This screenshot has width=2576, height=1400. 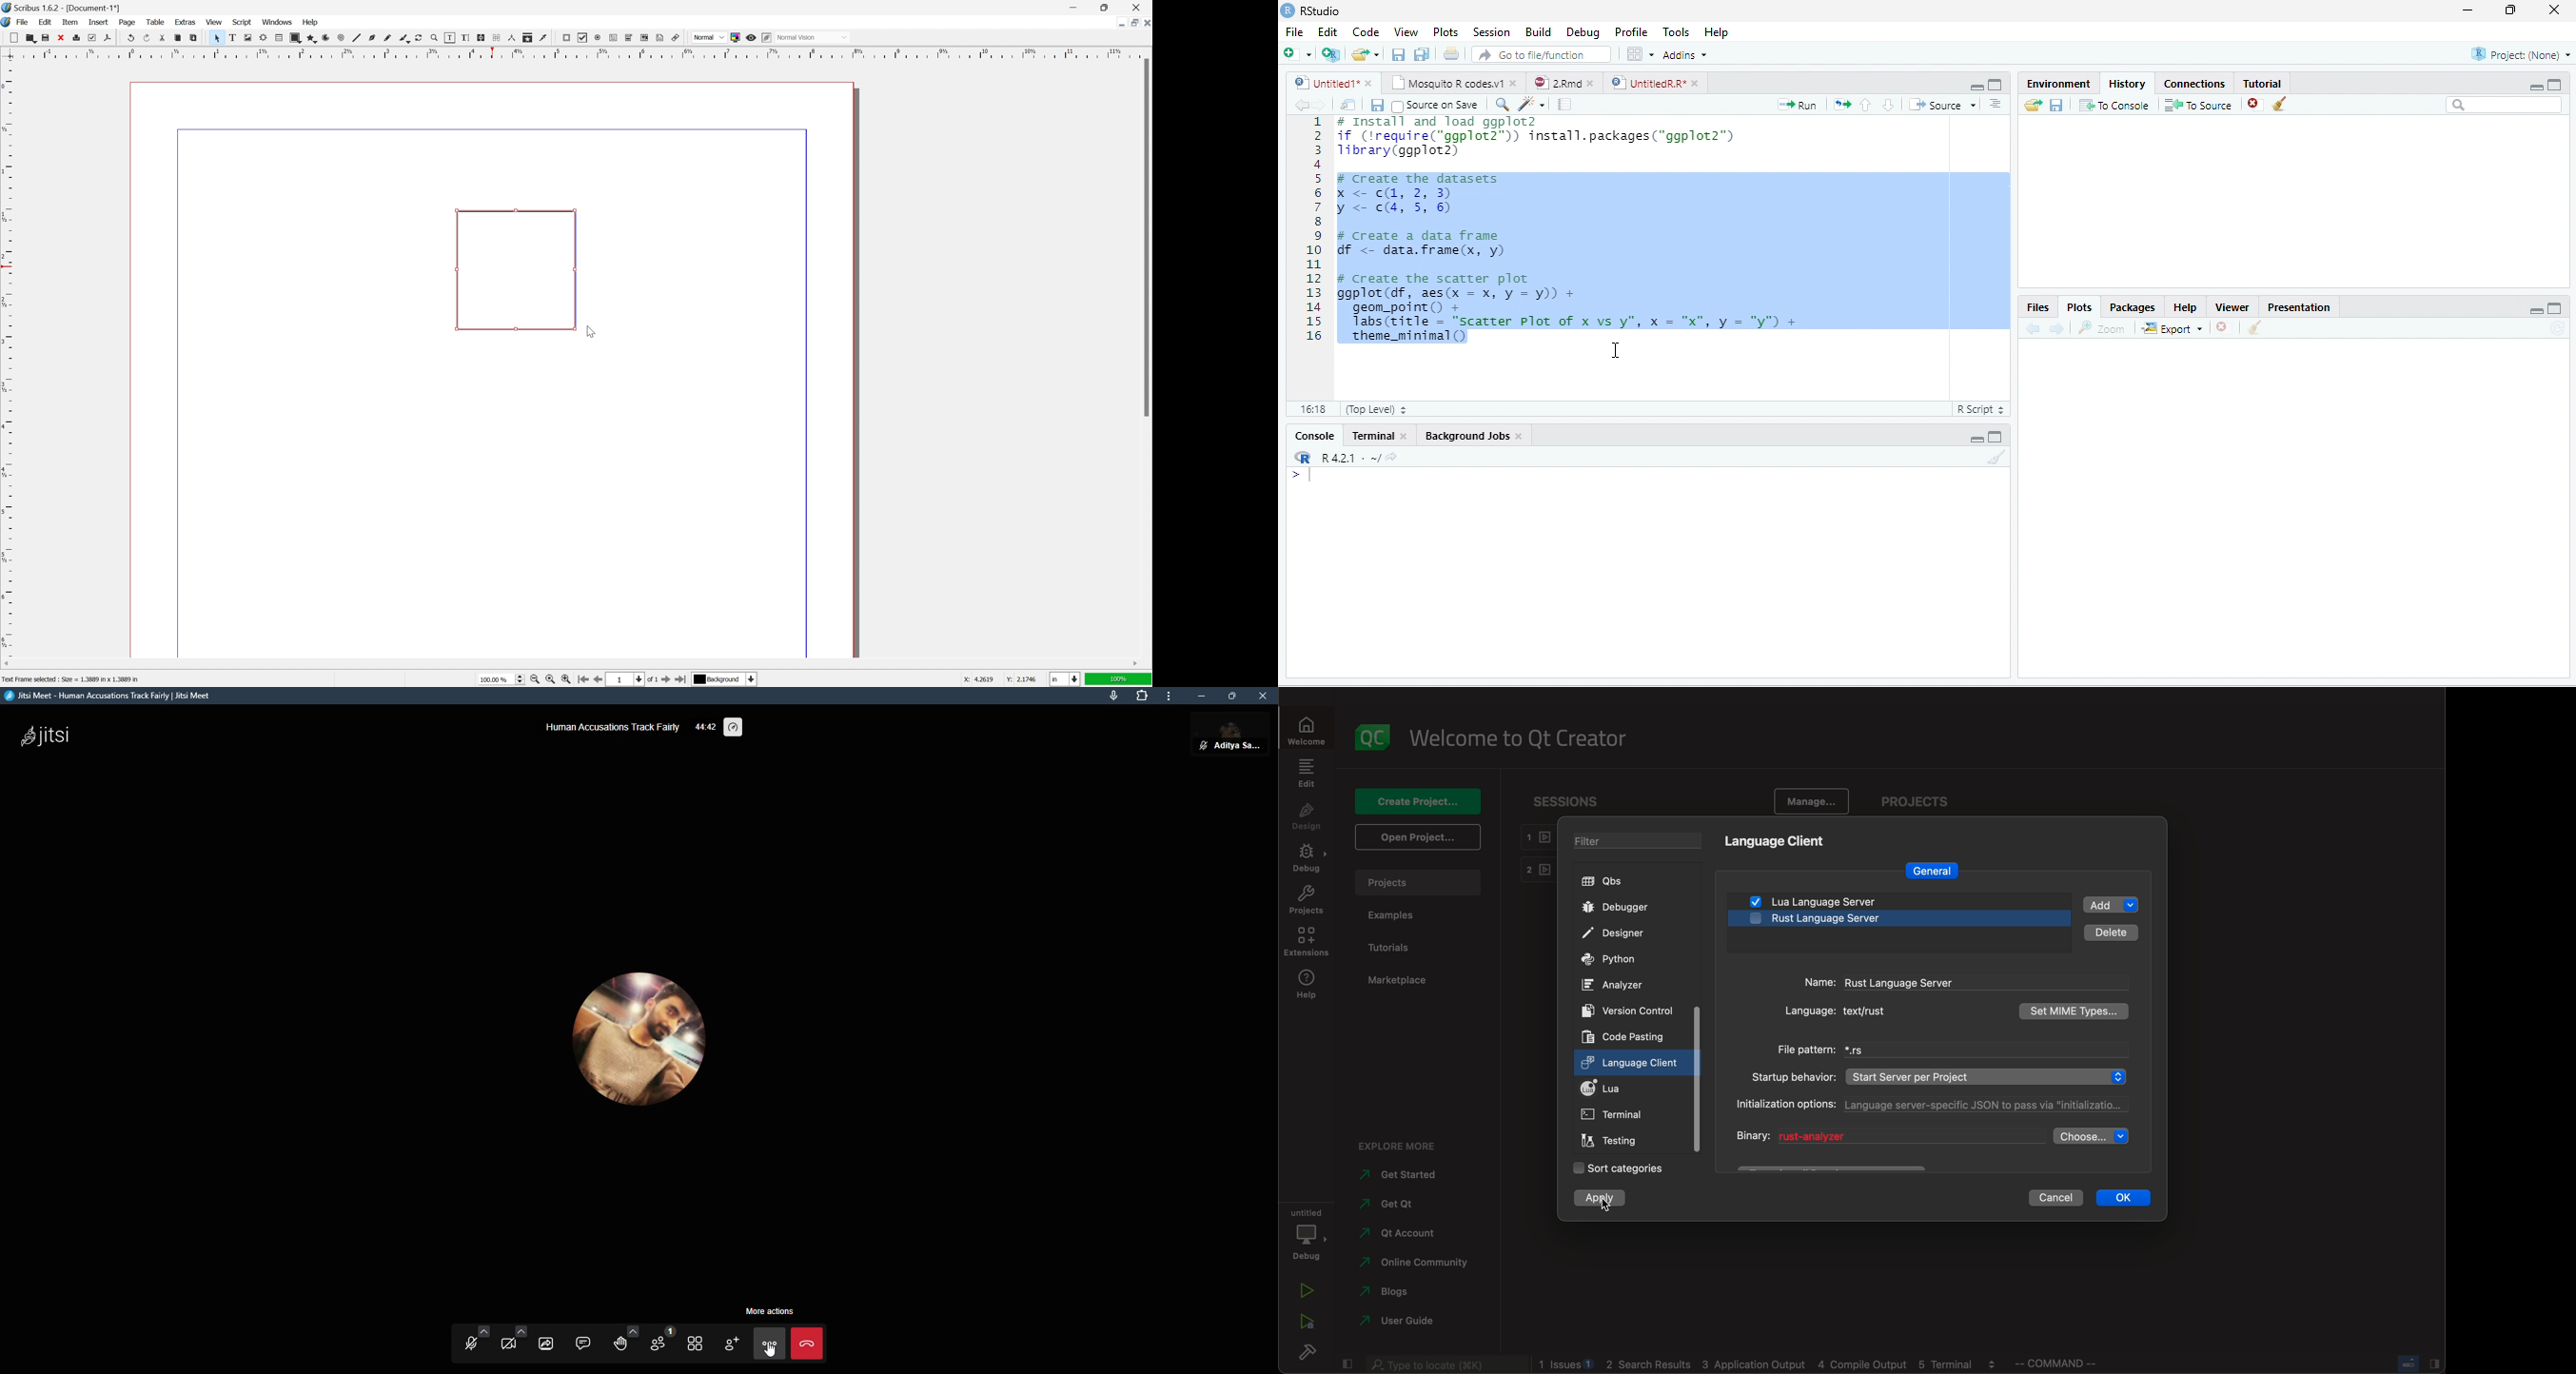 I want to click on Search bar, so click(x=2504, y=106).